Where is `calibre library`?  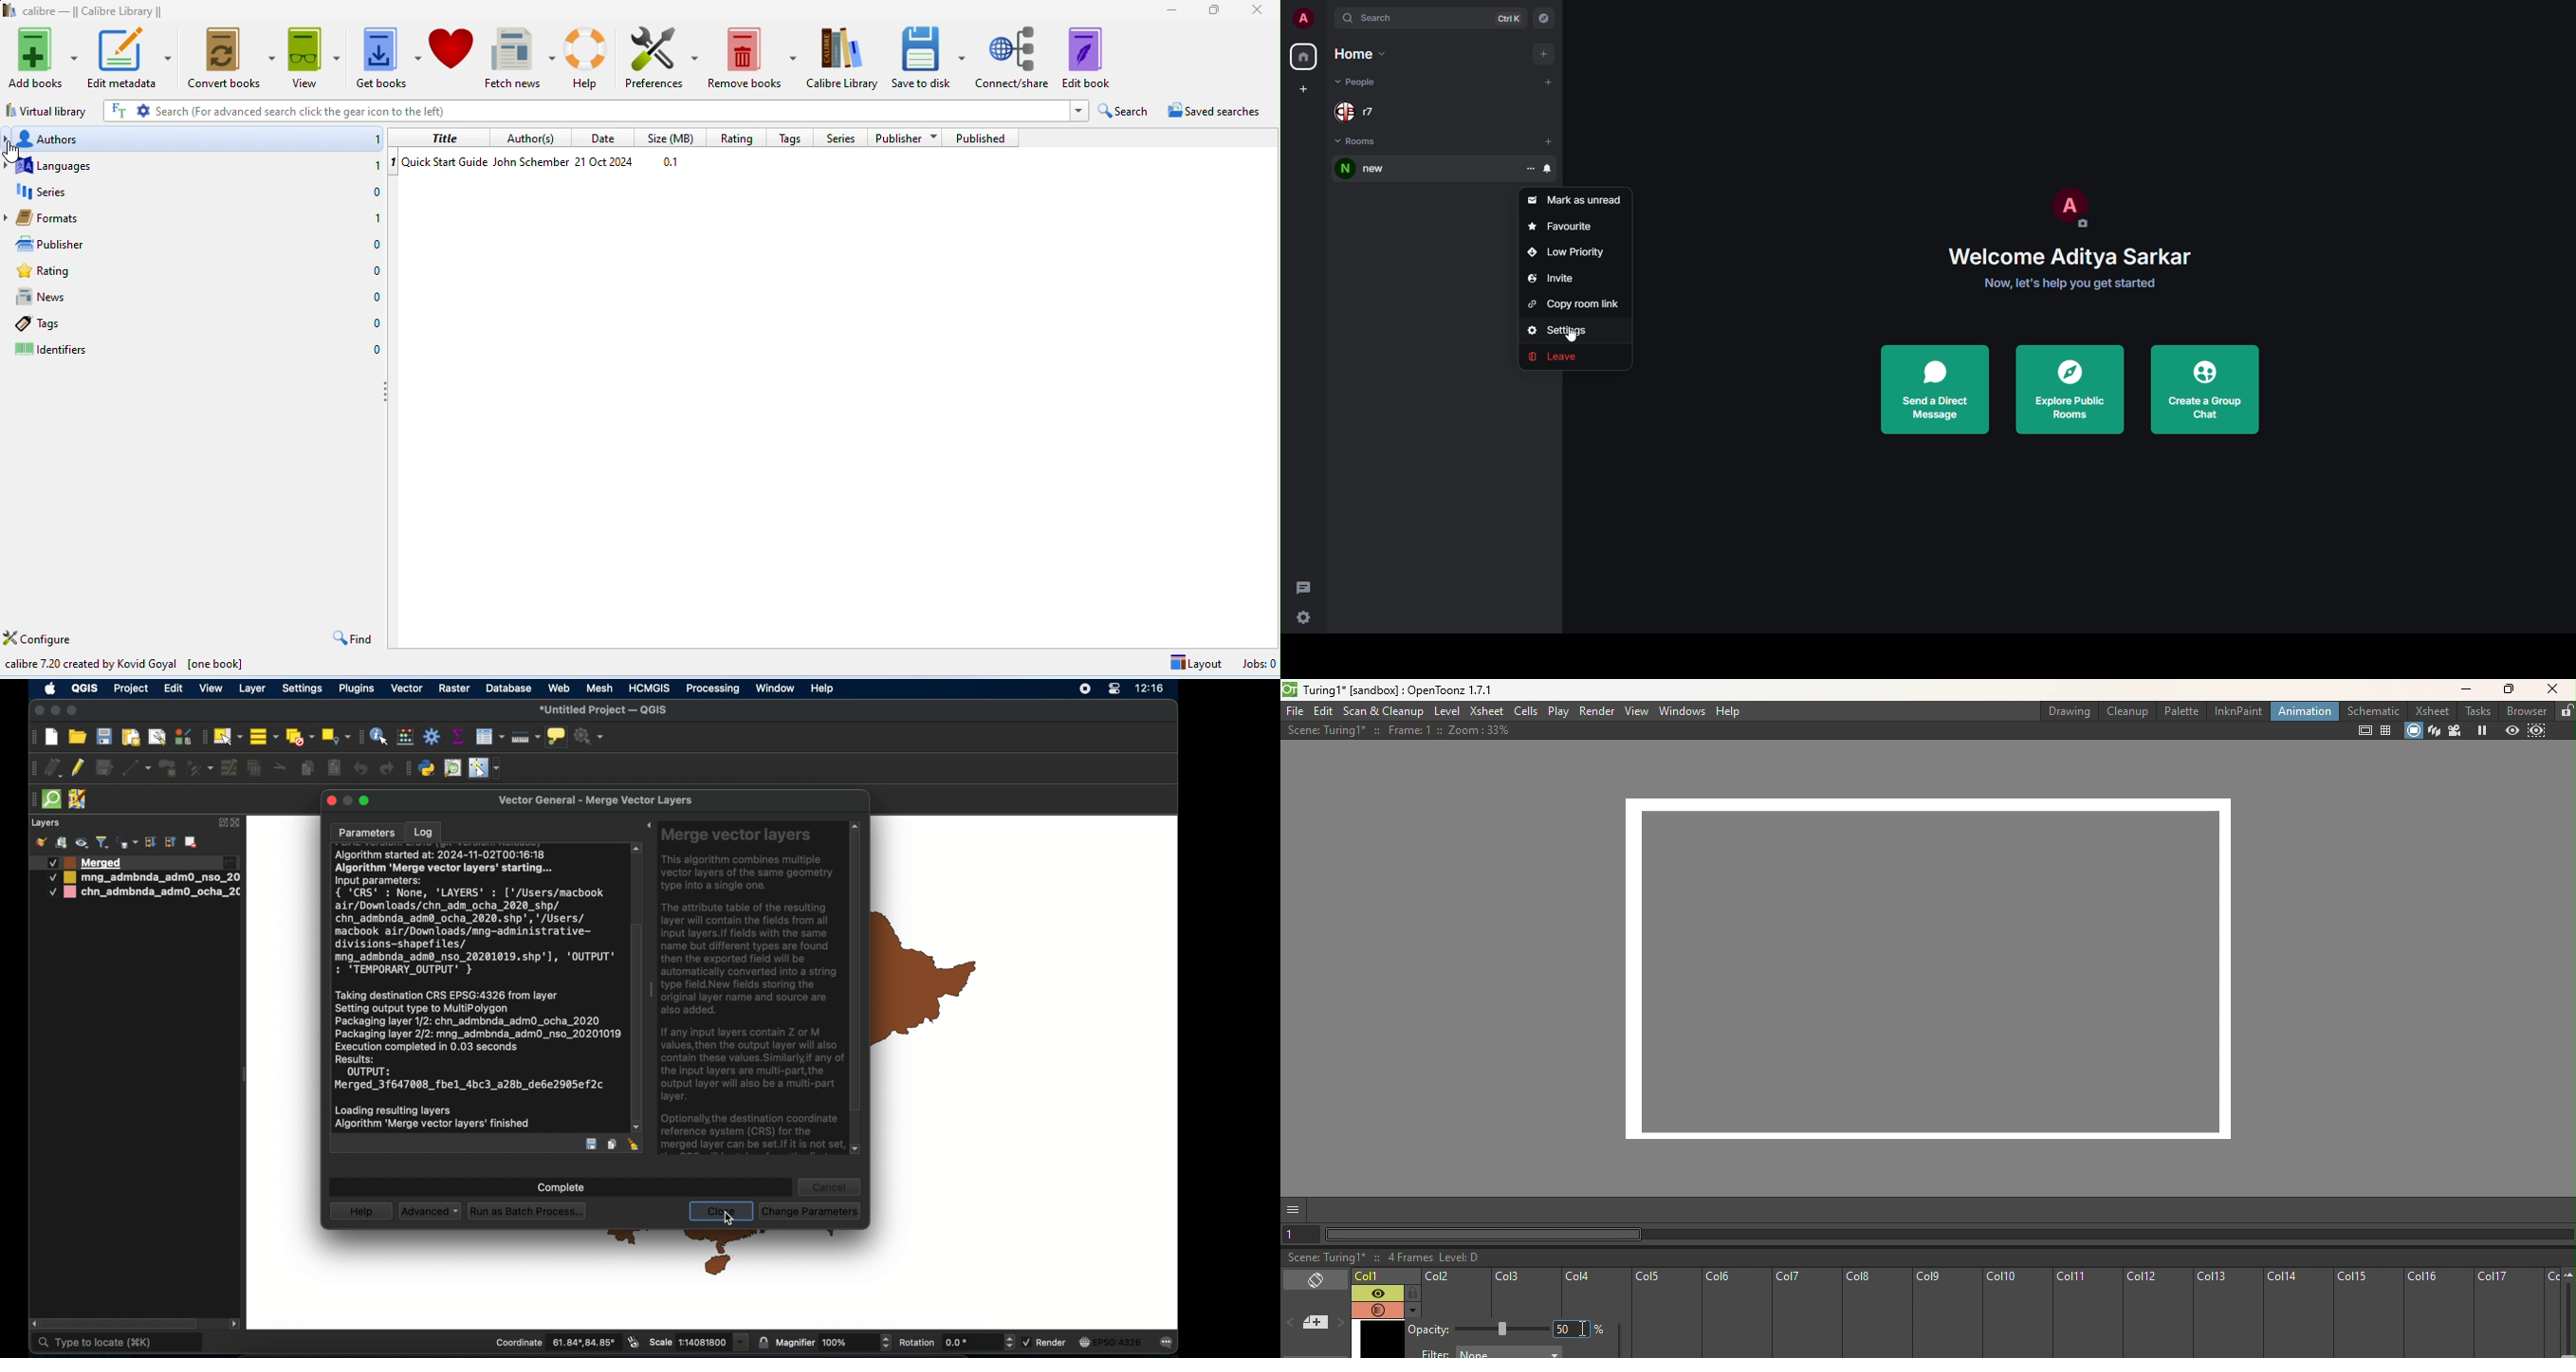 calibre library is located at coordinates (843, 57).